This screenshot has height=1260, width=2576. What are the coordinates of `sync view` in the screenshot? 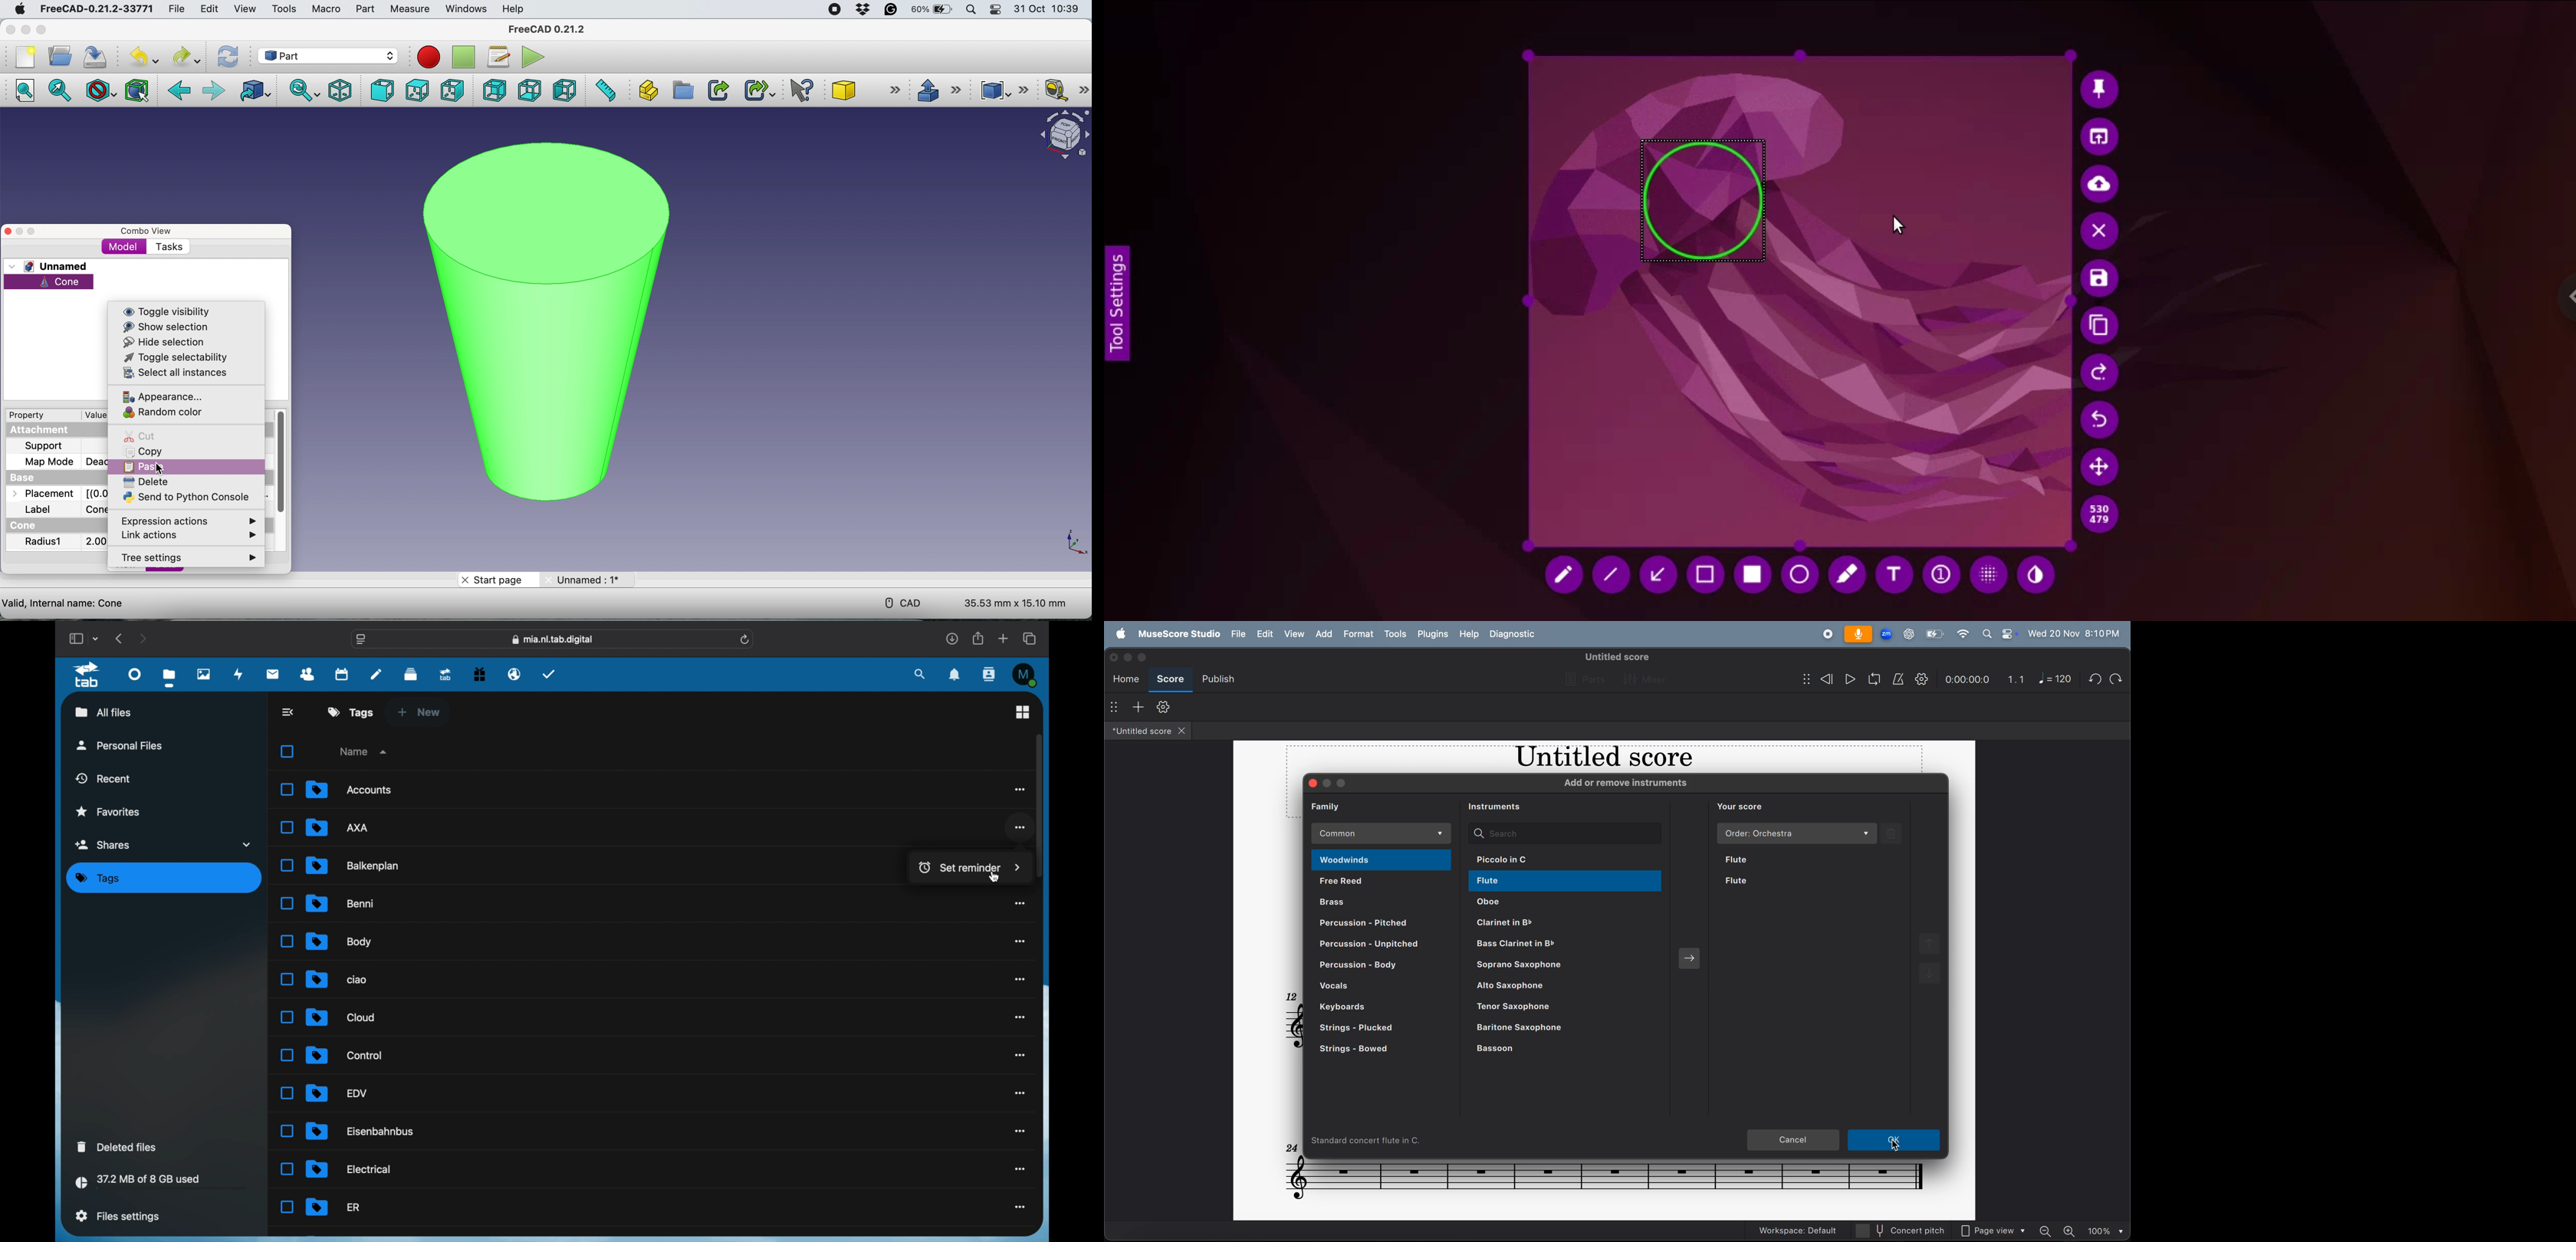 It's located at (303, 90).